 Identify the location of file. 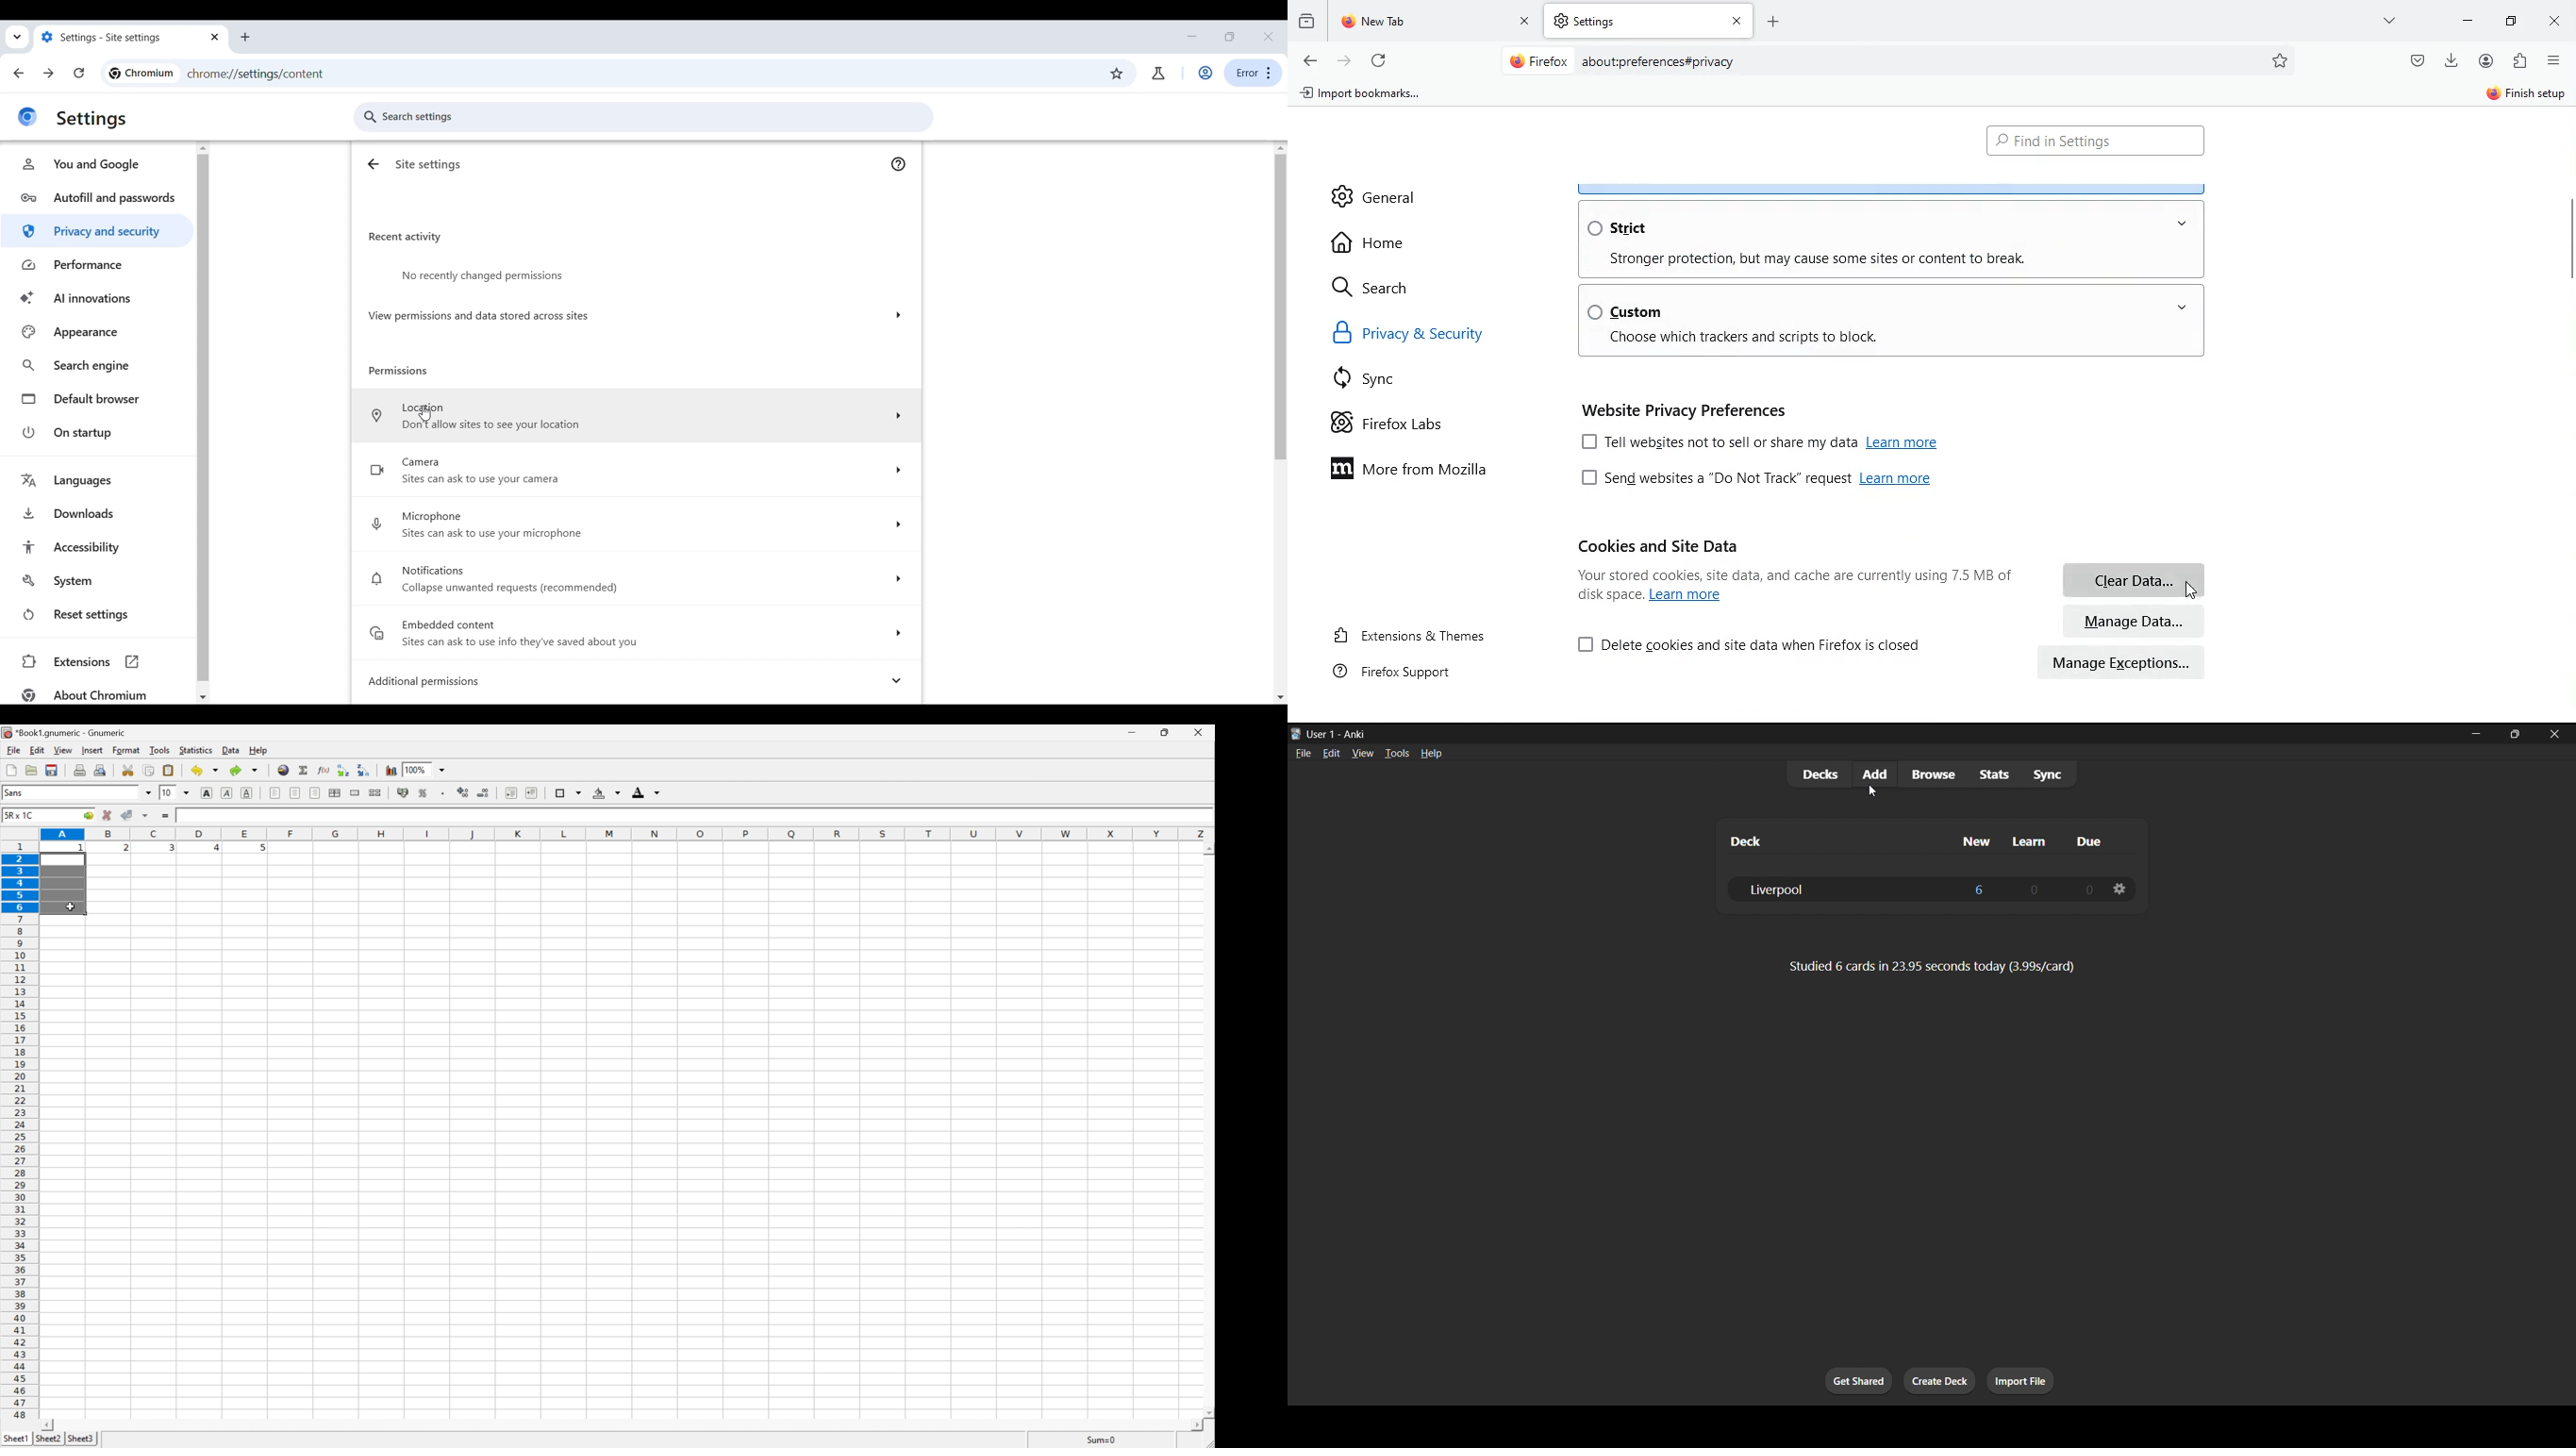
(1303, 752).